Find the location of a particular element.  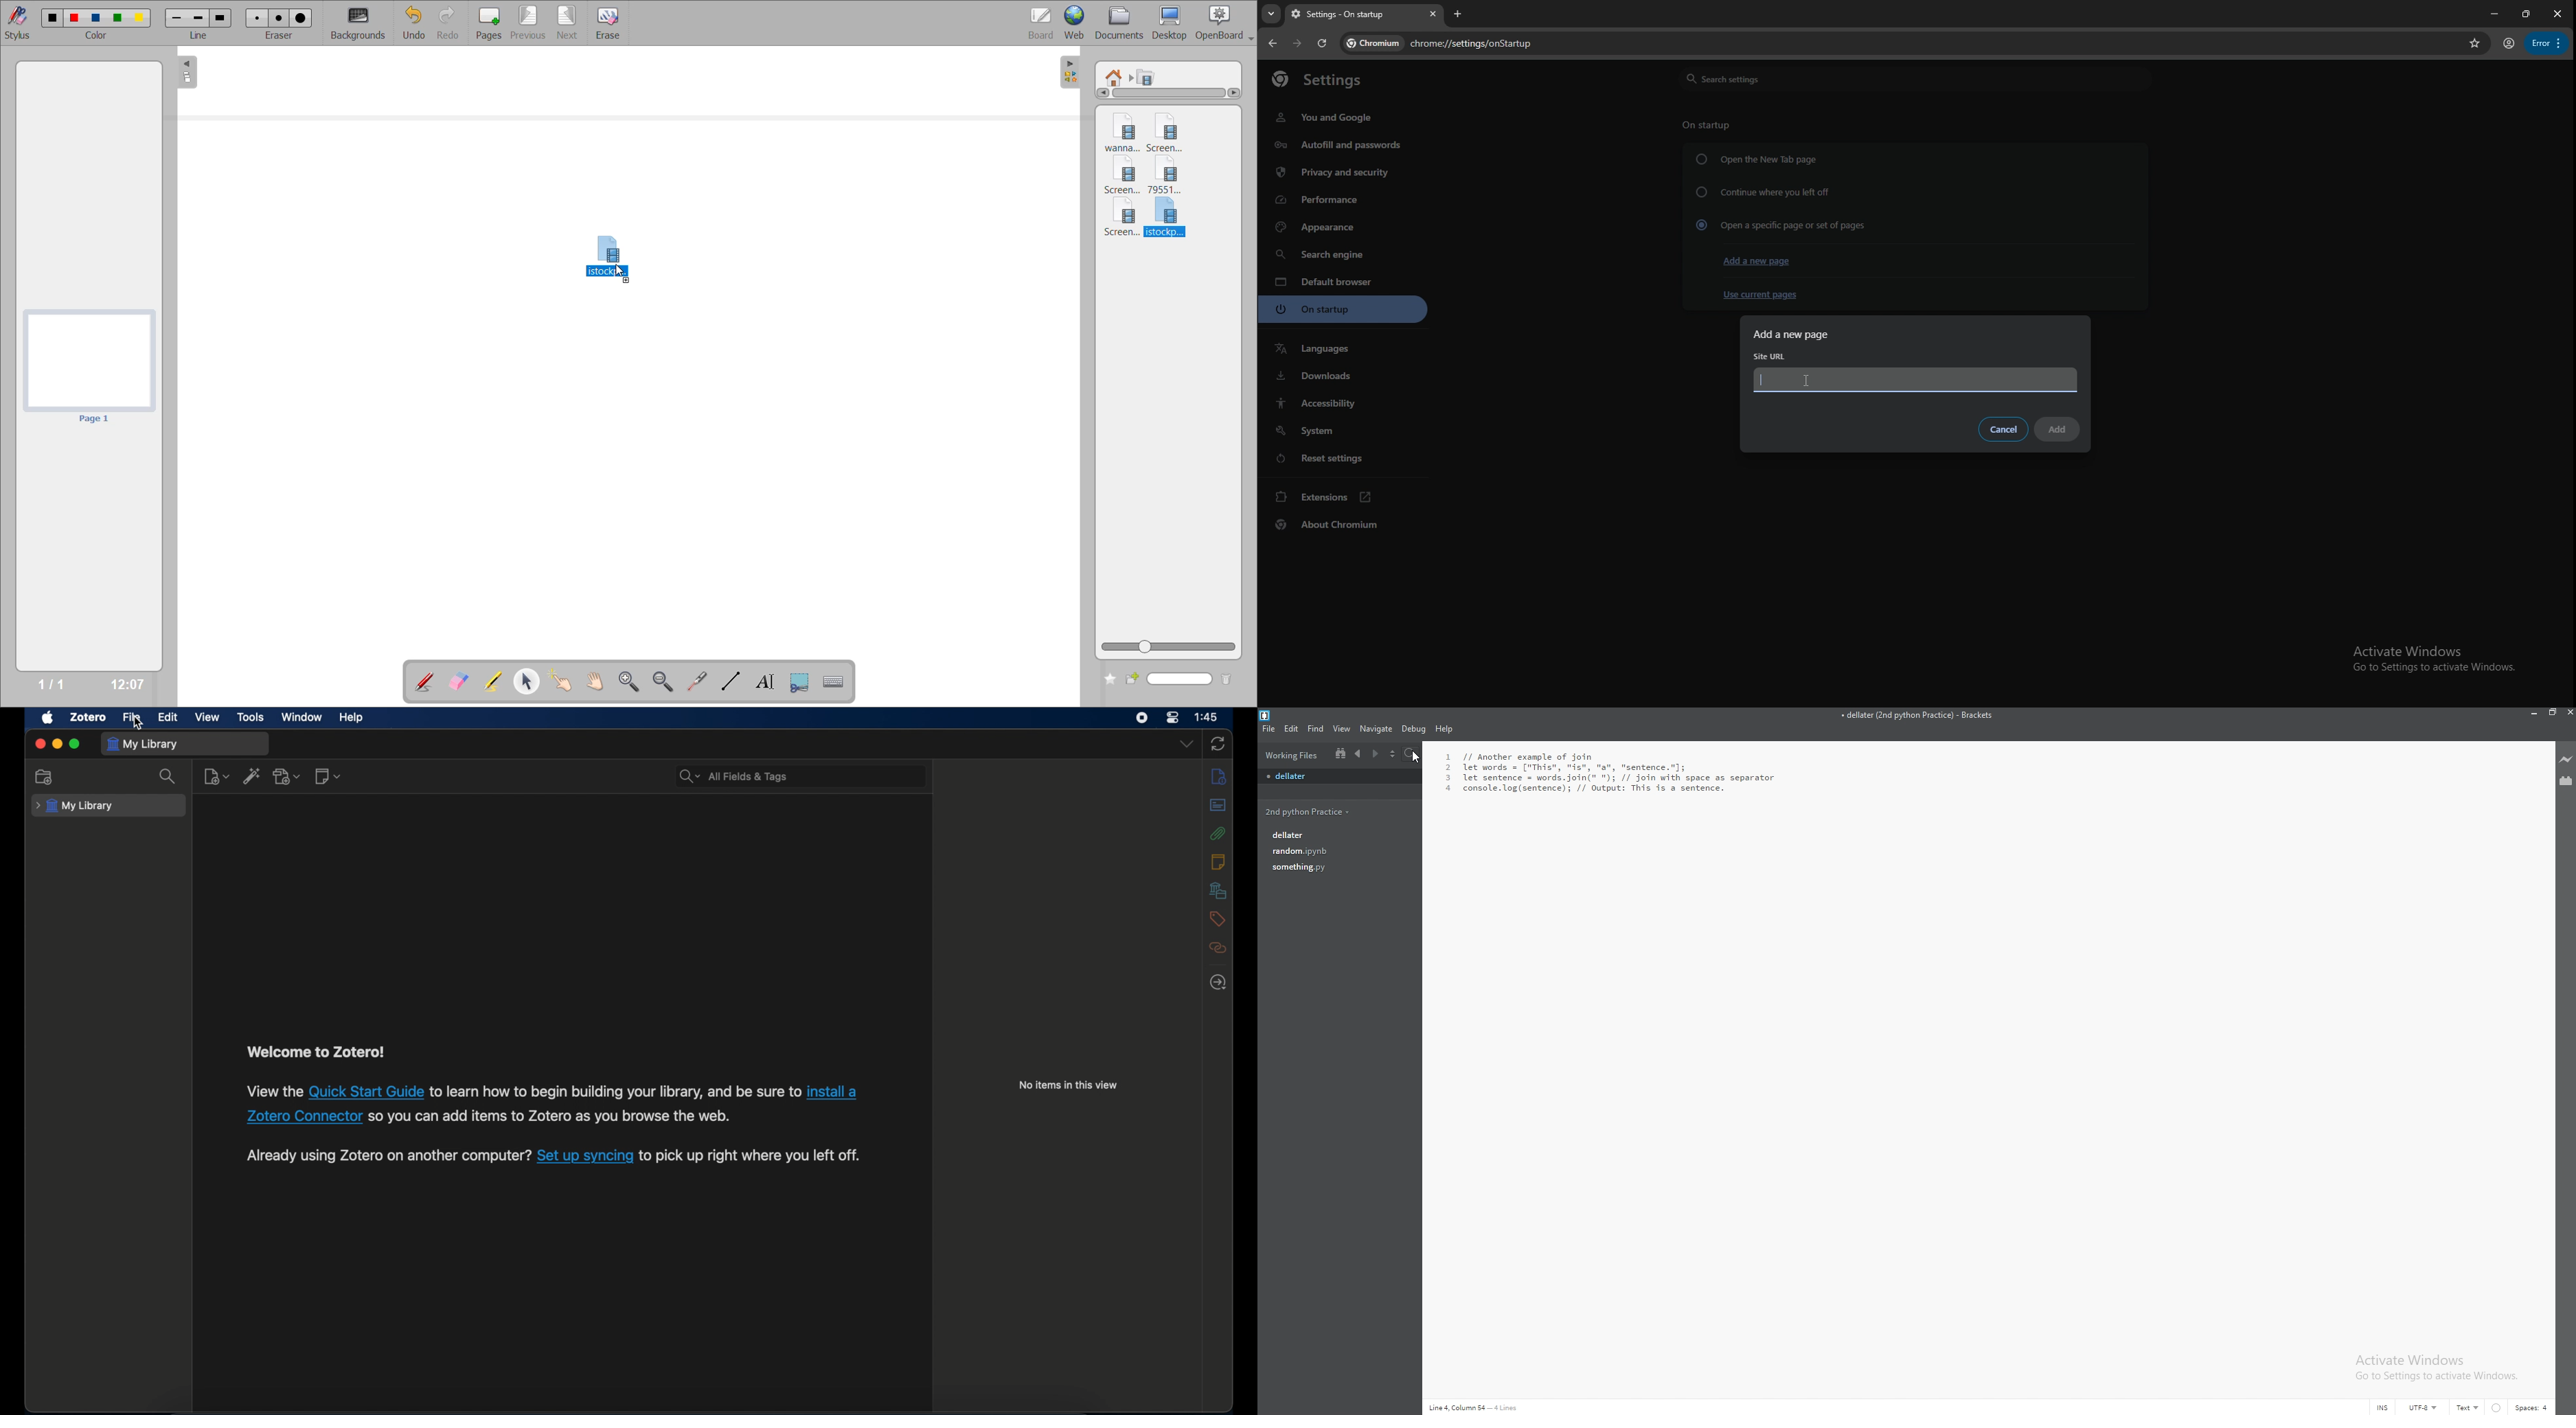

file is located at coordinates (132, 717).